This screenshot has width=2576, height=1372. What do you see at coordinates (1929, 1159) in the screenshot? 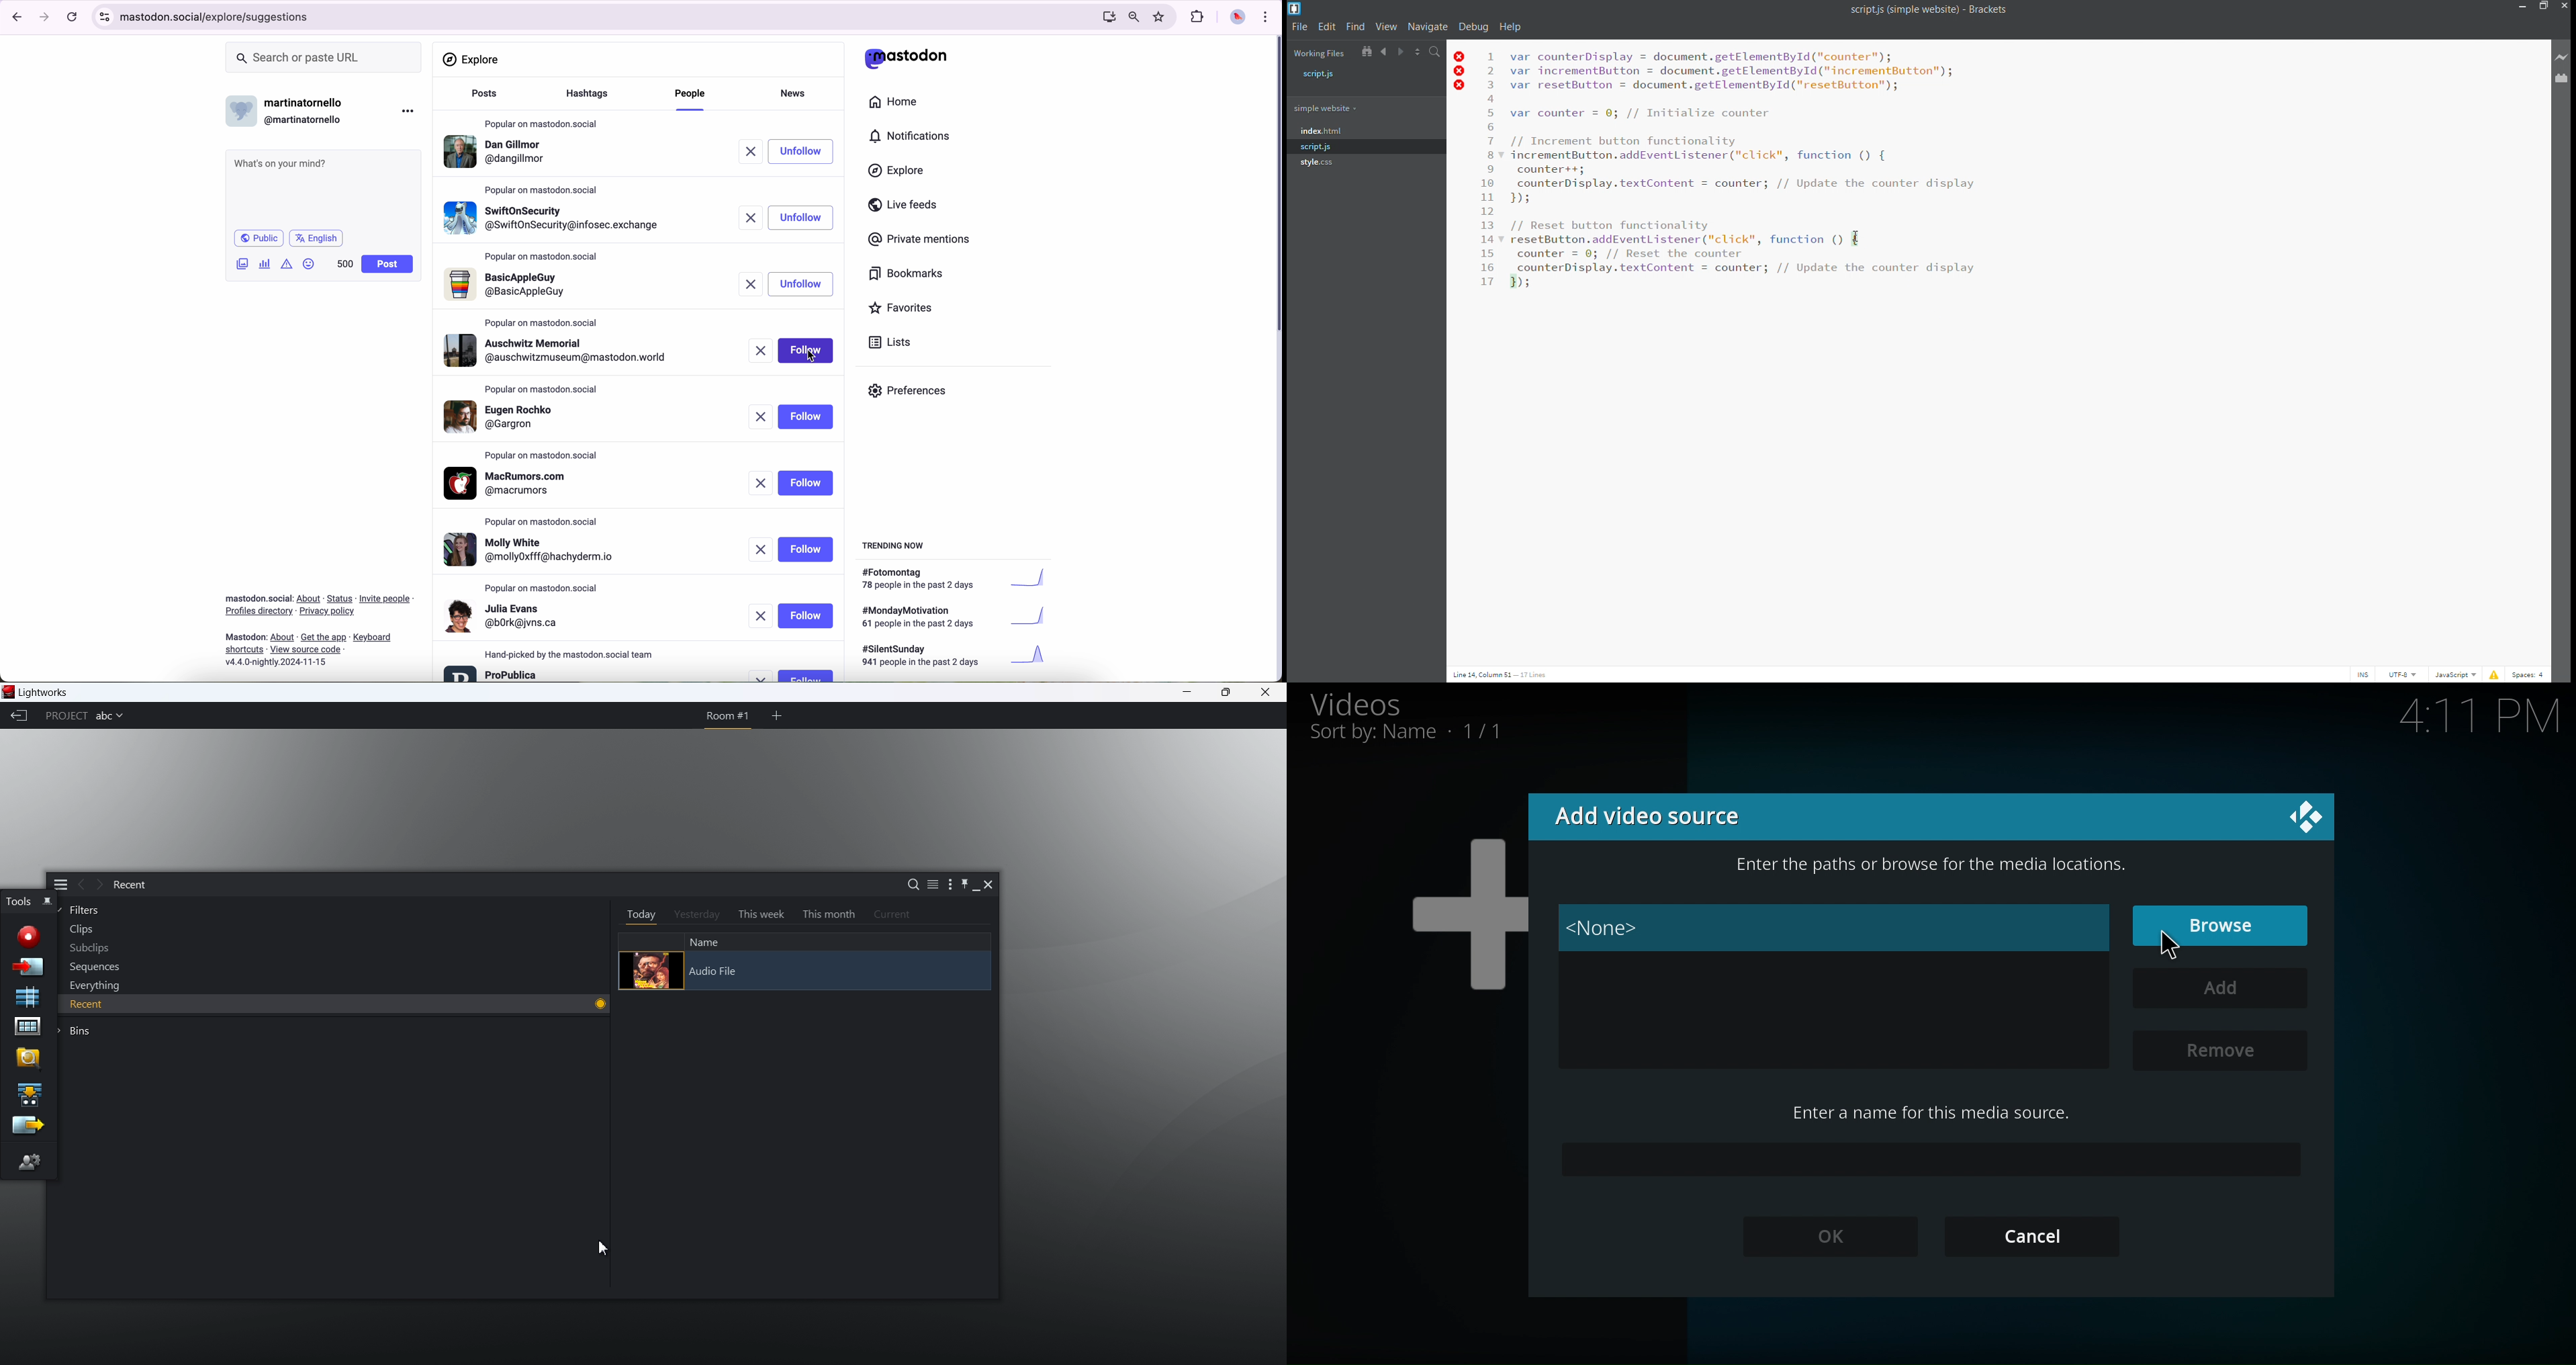
I see `Enter name` at bounding box center [1929, 1159].